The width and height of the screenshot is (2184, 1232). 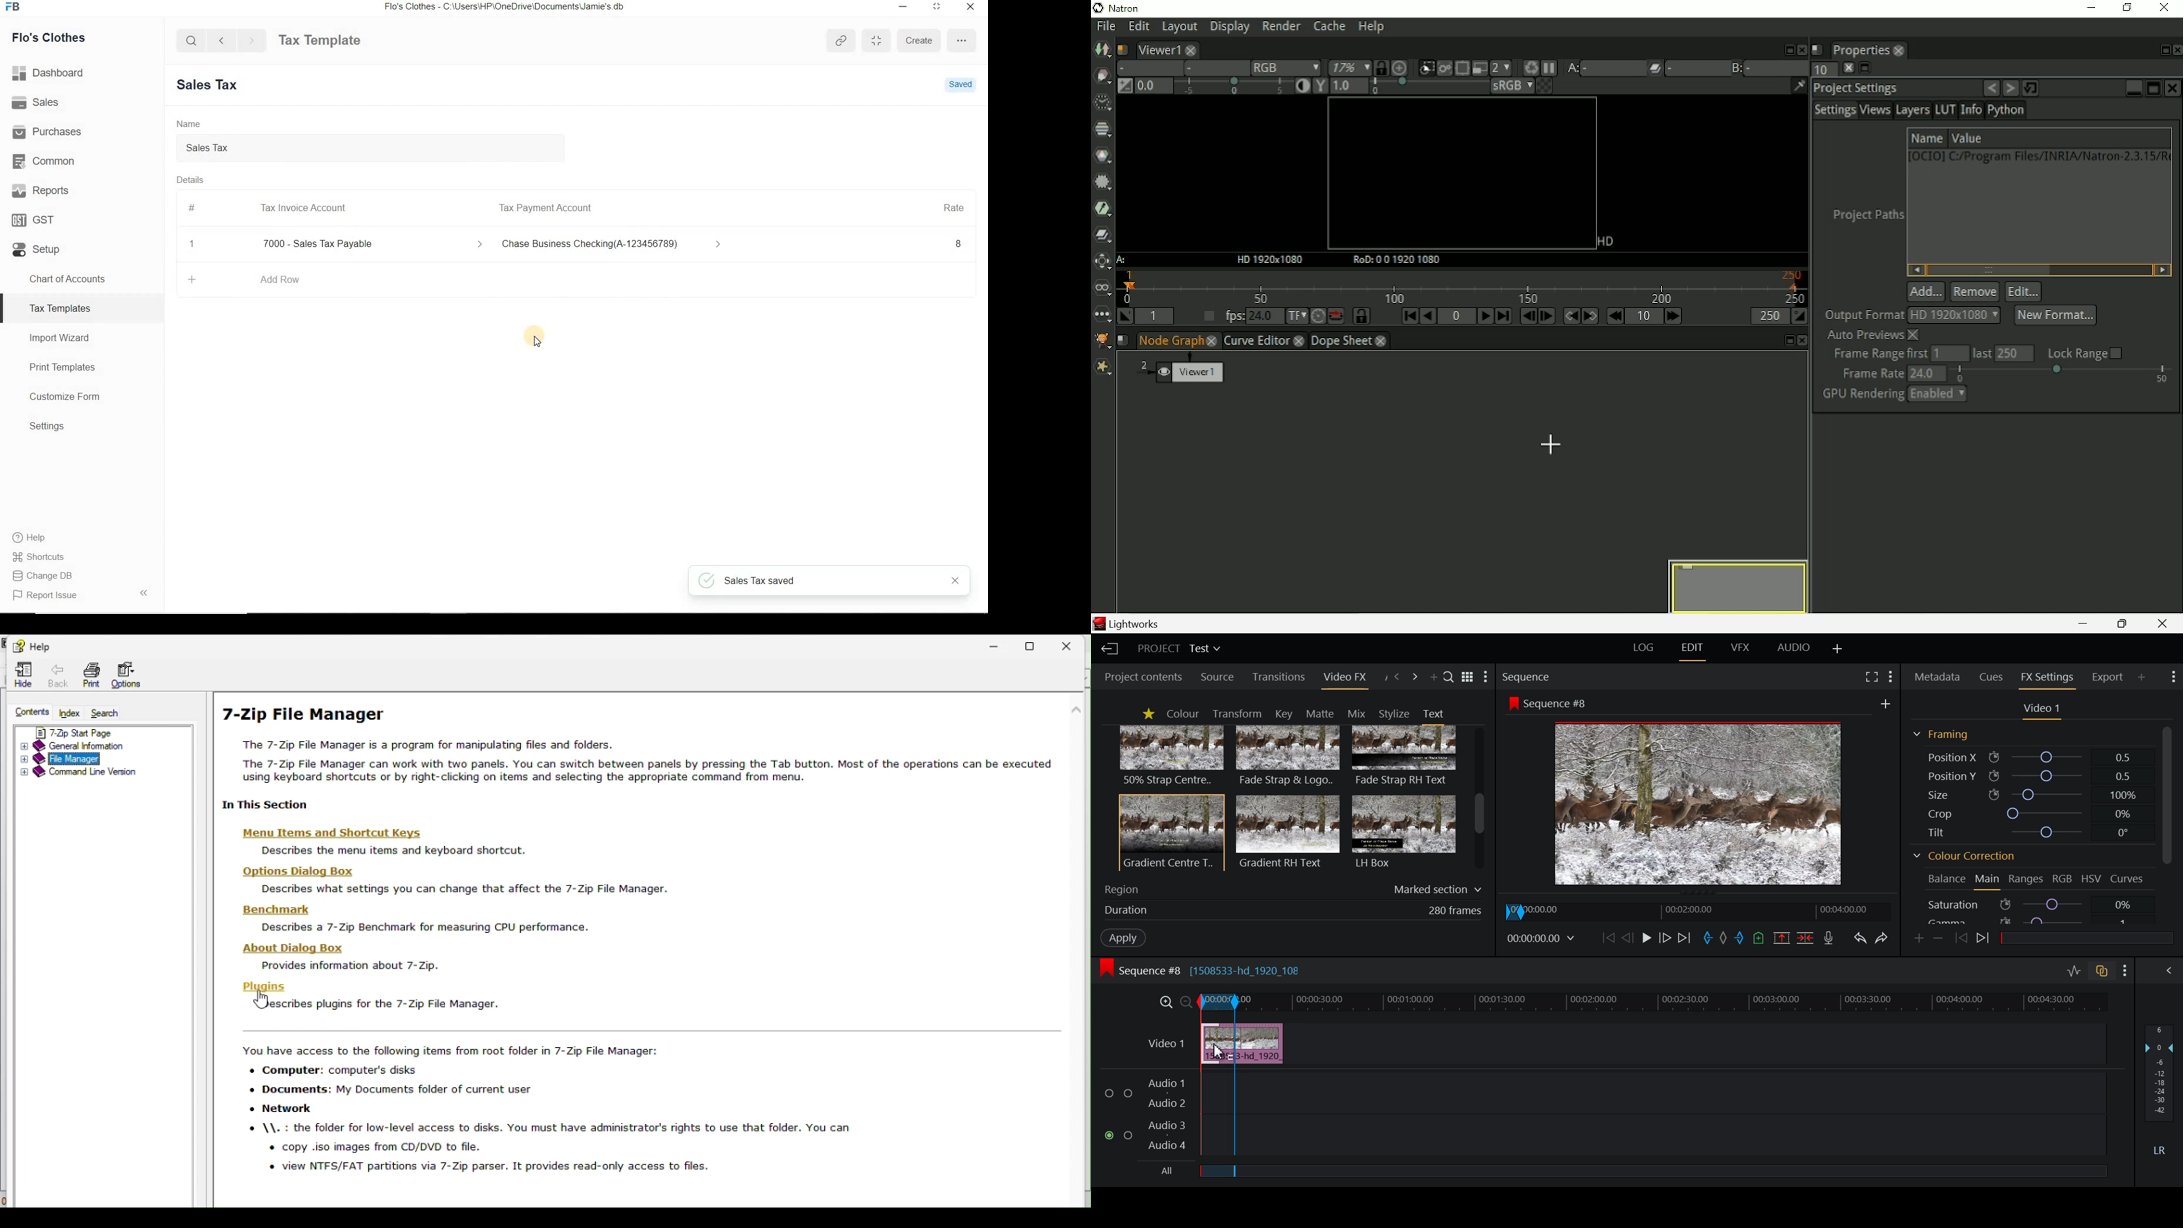 What do you see at coordinates (269, 209) in the screenshot?
I see `# Tax Invoice Account` at bounding box center [269, 209].